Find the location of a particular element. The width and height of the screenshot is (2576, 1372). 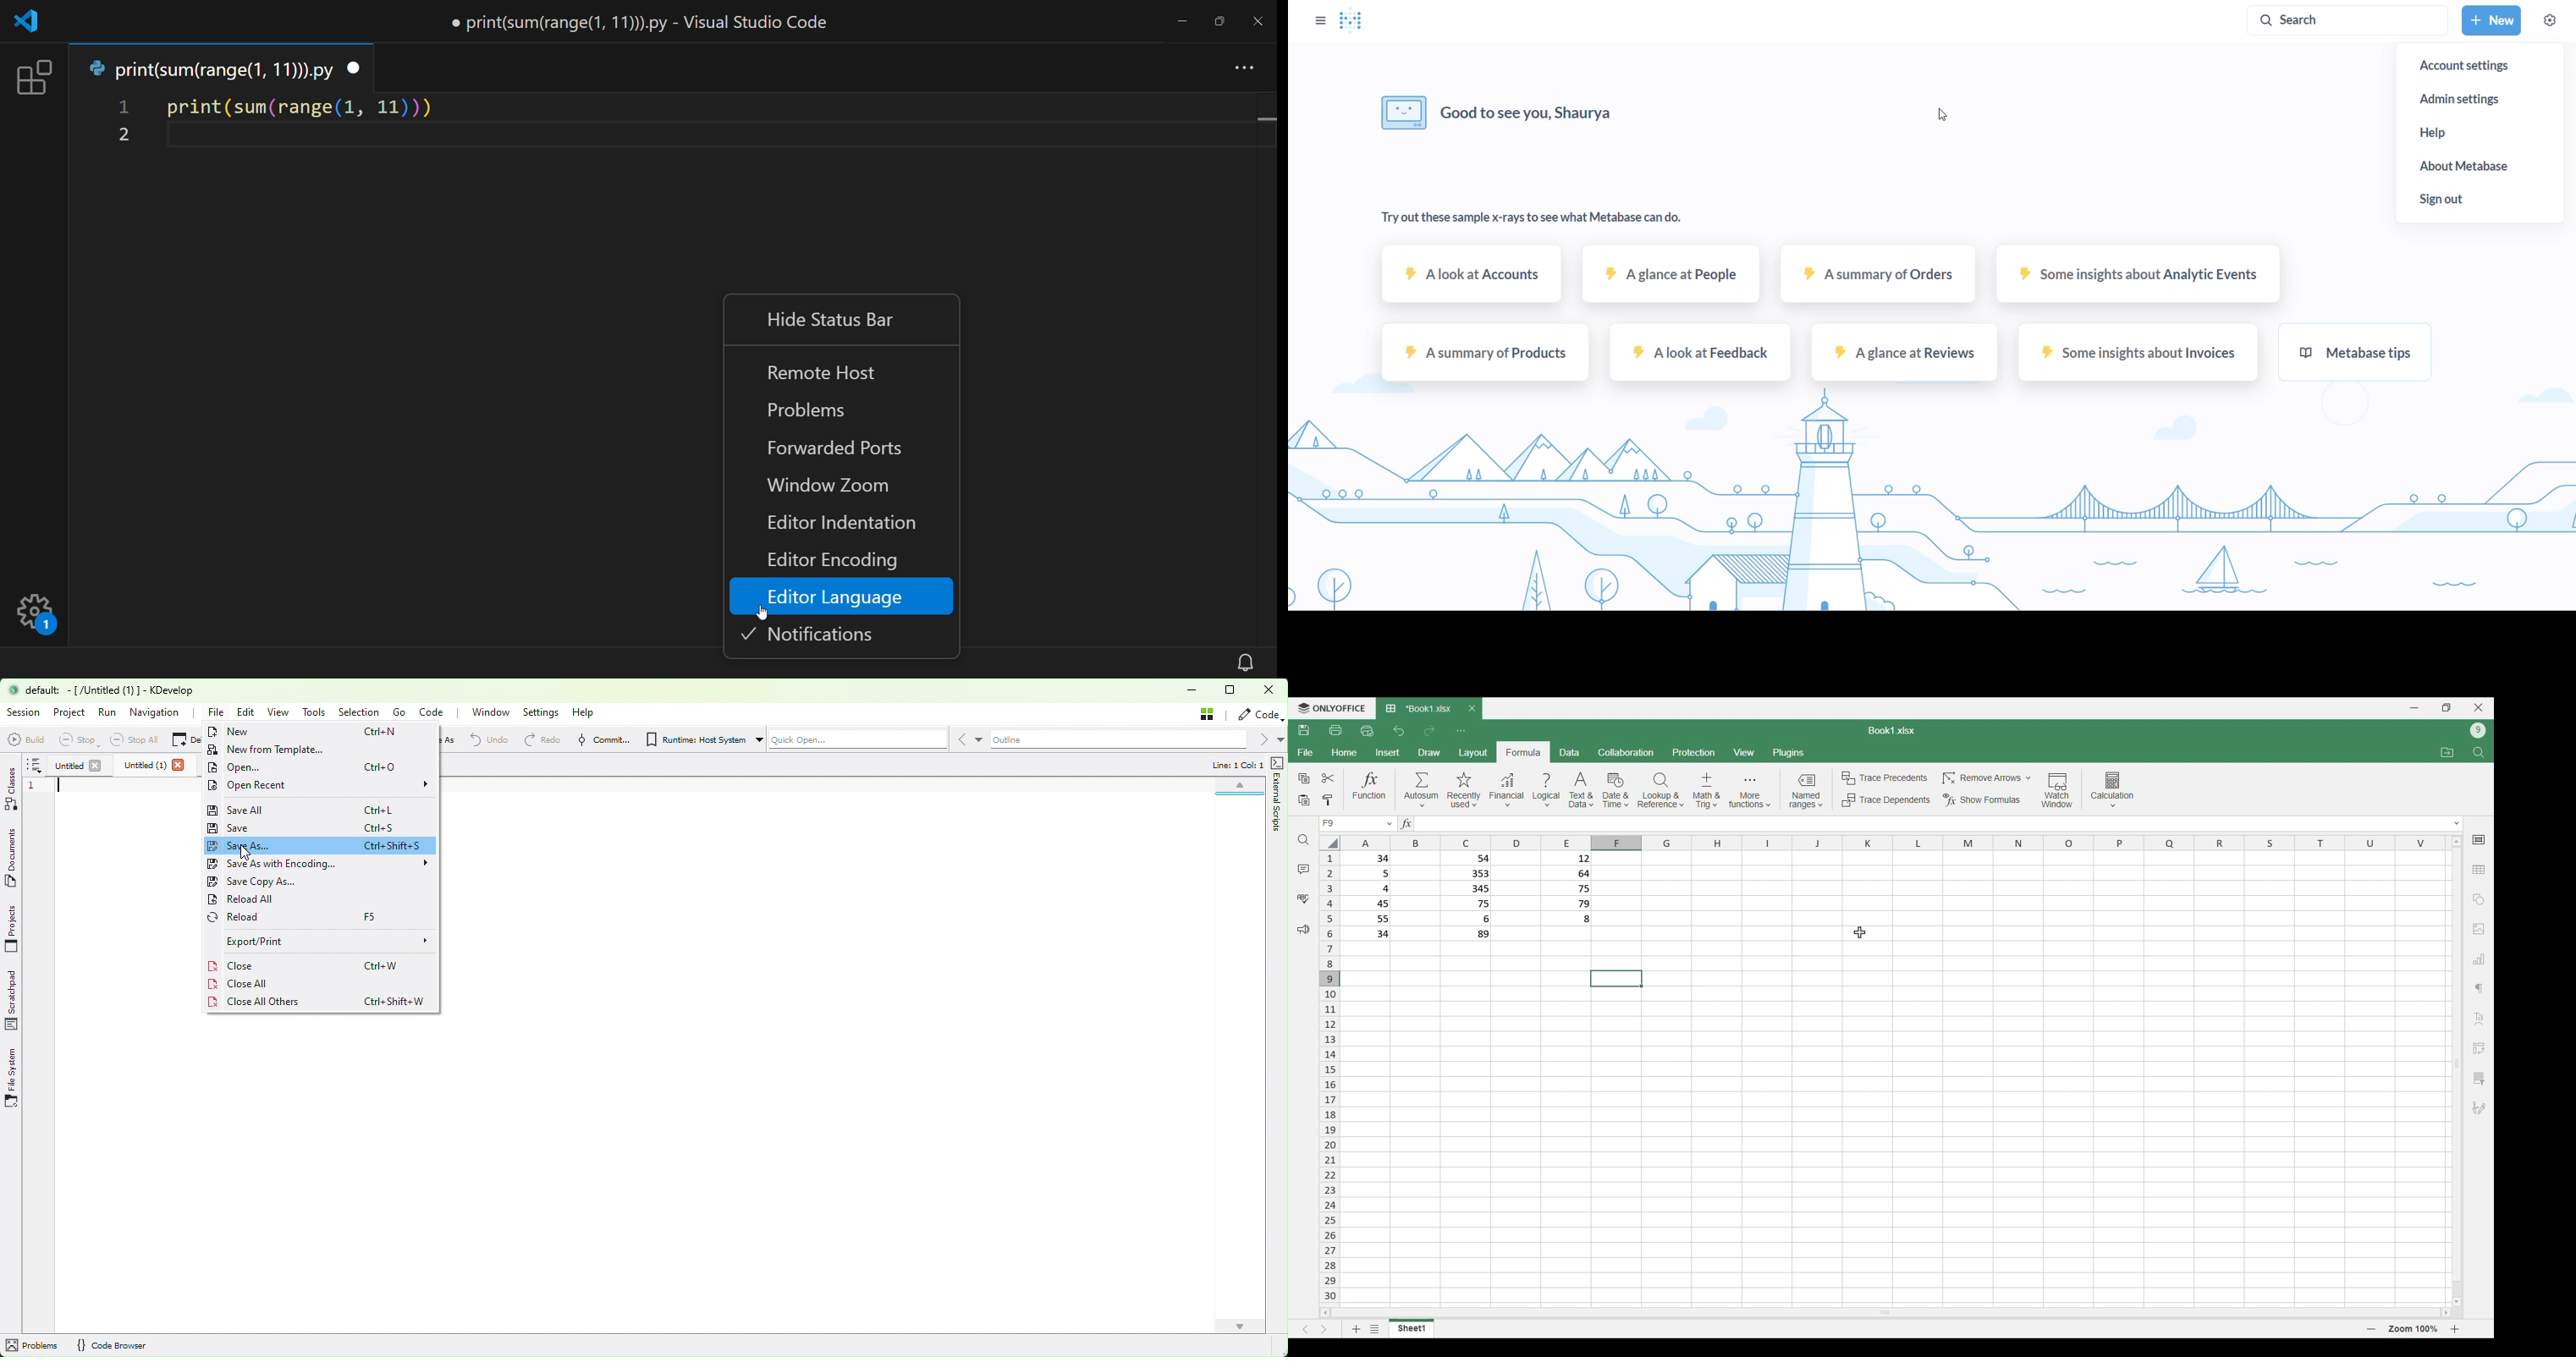

Cell settings is located at coordinates (2479, 840).